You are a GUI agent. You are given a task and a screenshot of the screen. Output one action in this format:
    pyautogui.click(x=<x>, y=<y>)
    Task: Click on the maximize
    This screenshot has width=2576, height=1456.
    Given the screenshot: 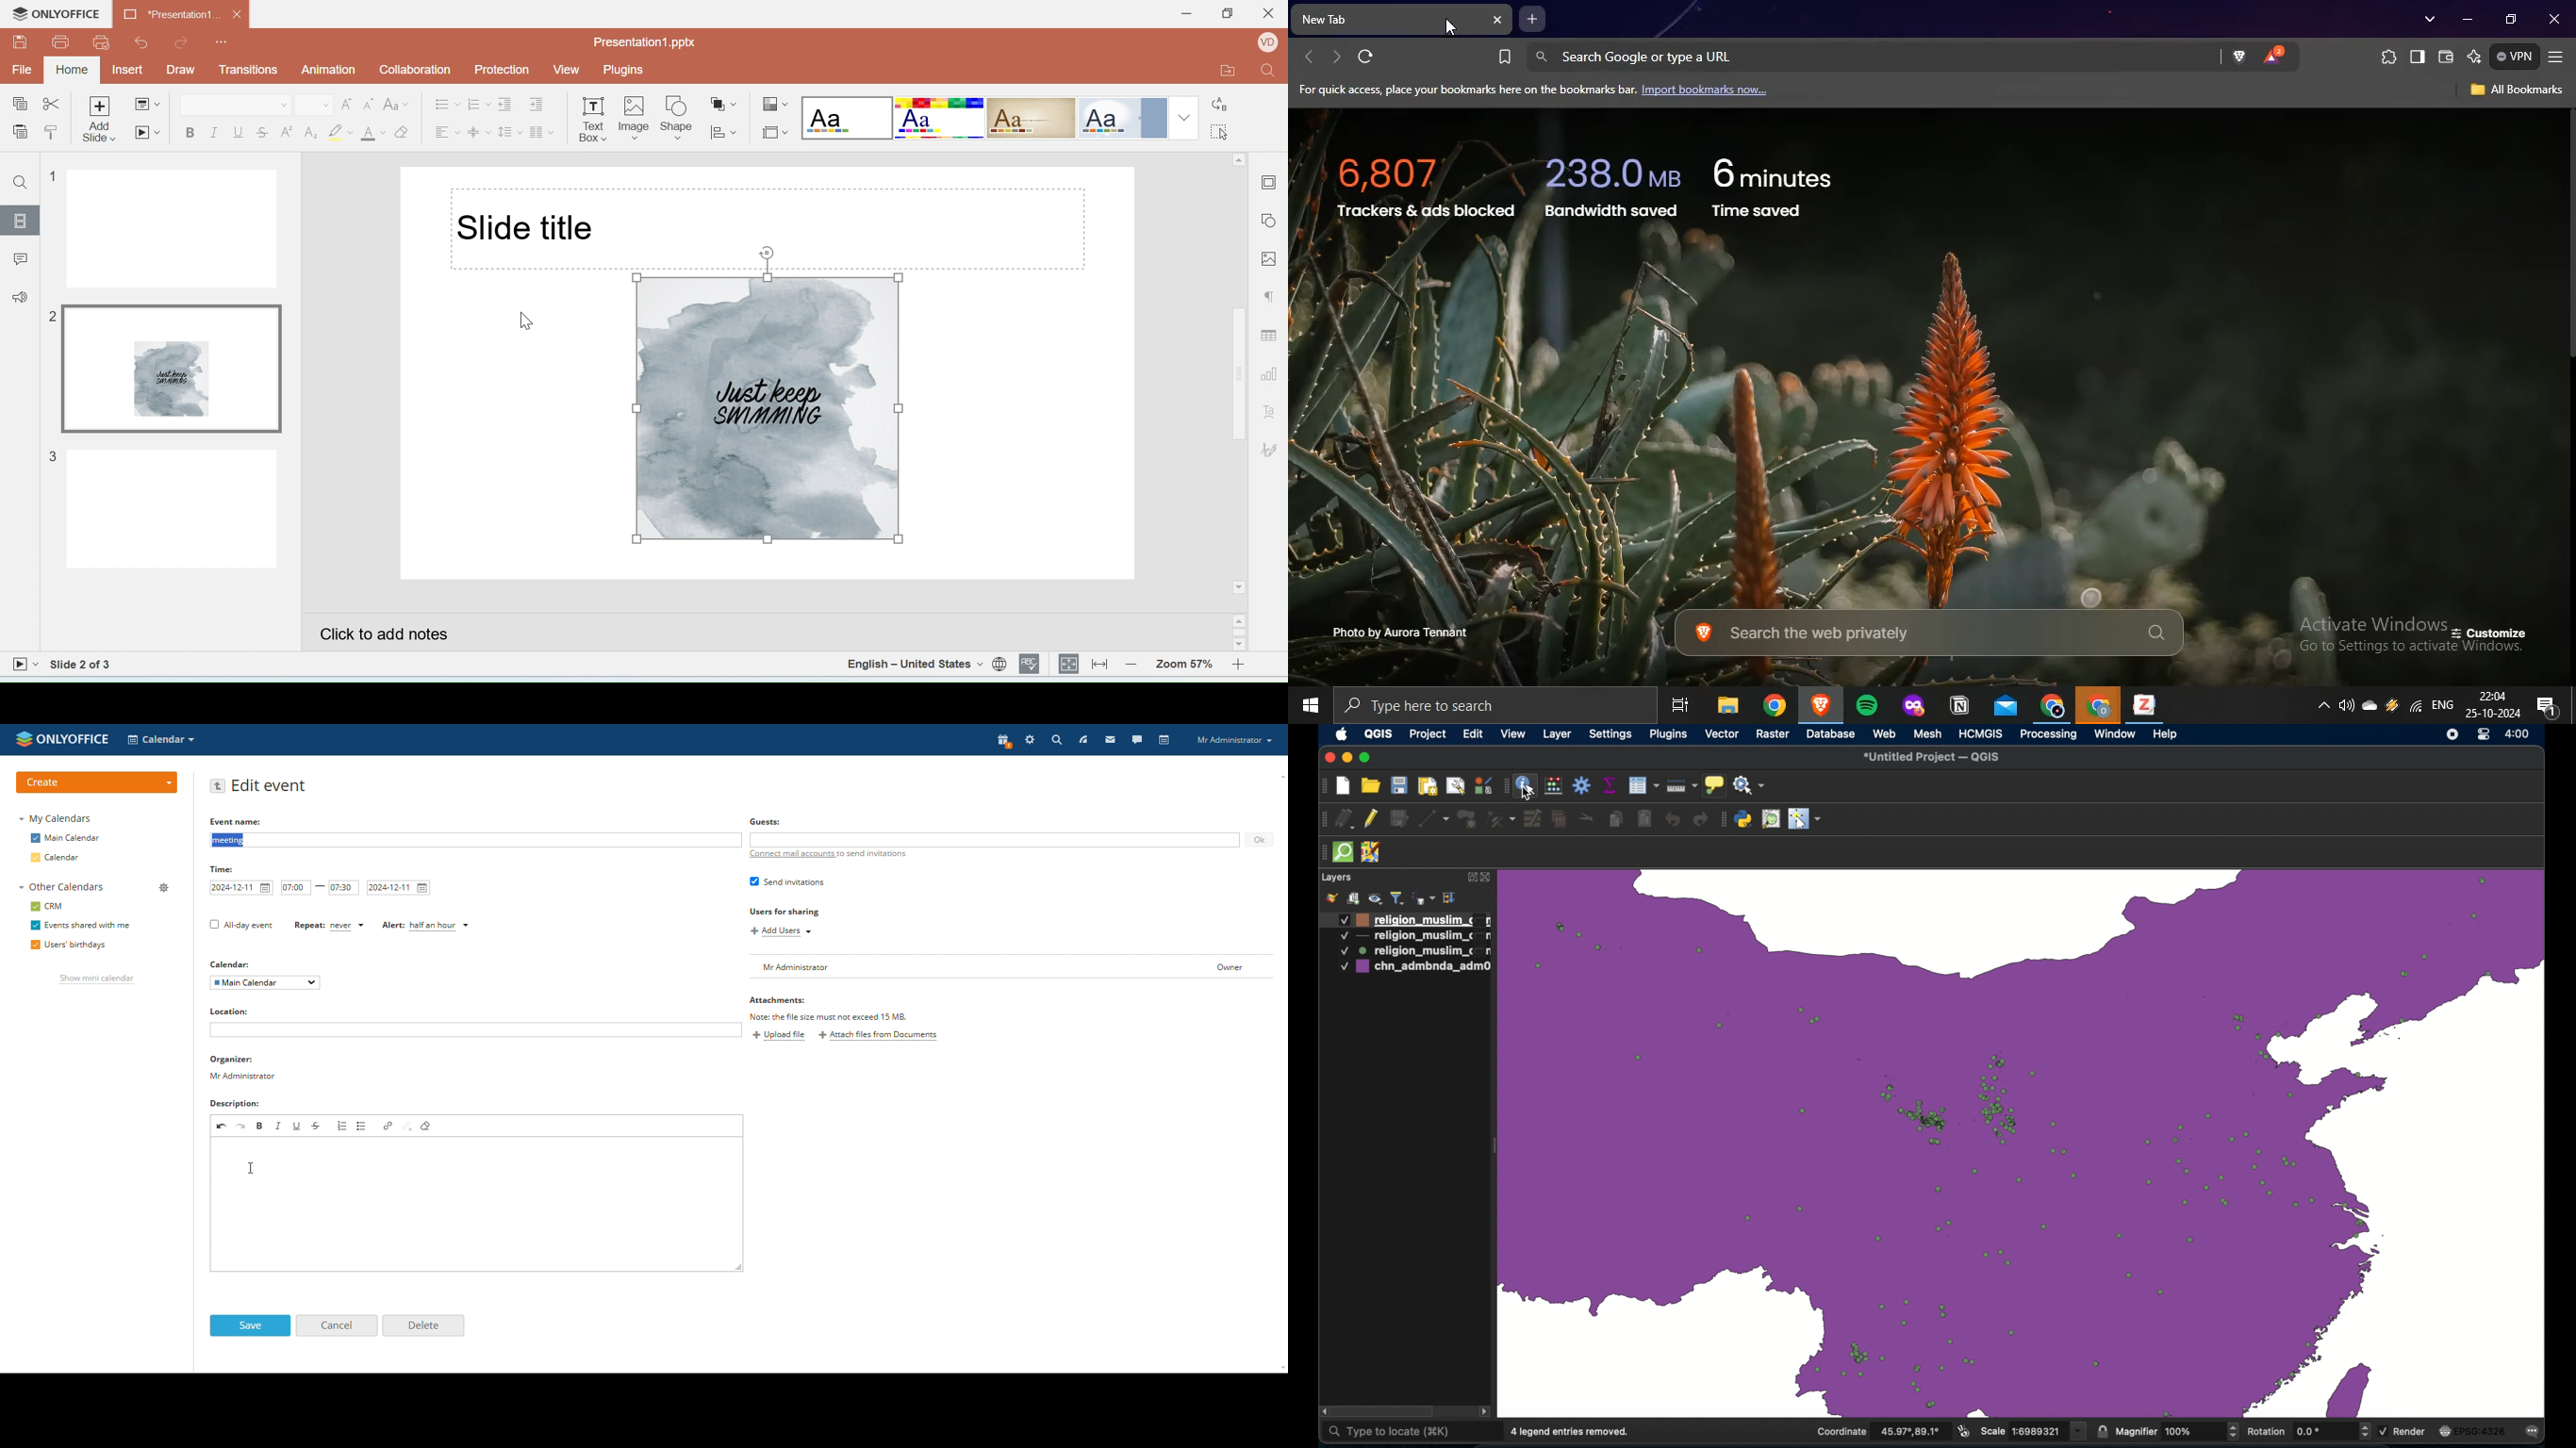 What is the action you would take?
    pyautogui.click(x=1366, y=758)
    